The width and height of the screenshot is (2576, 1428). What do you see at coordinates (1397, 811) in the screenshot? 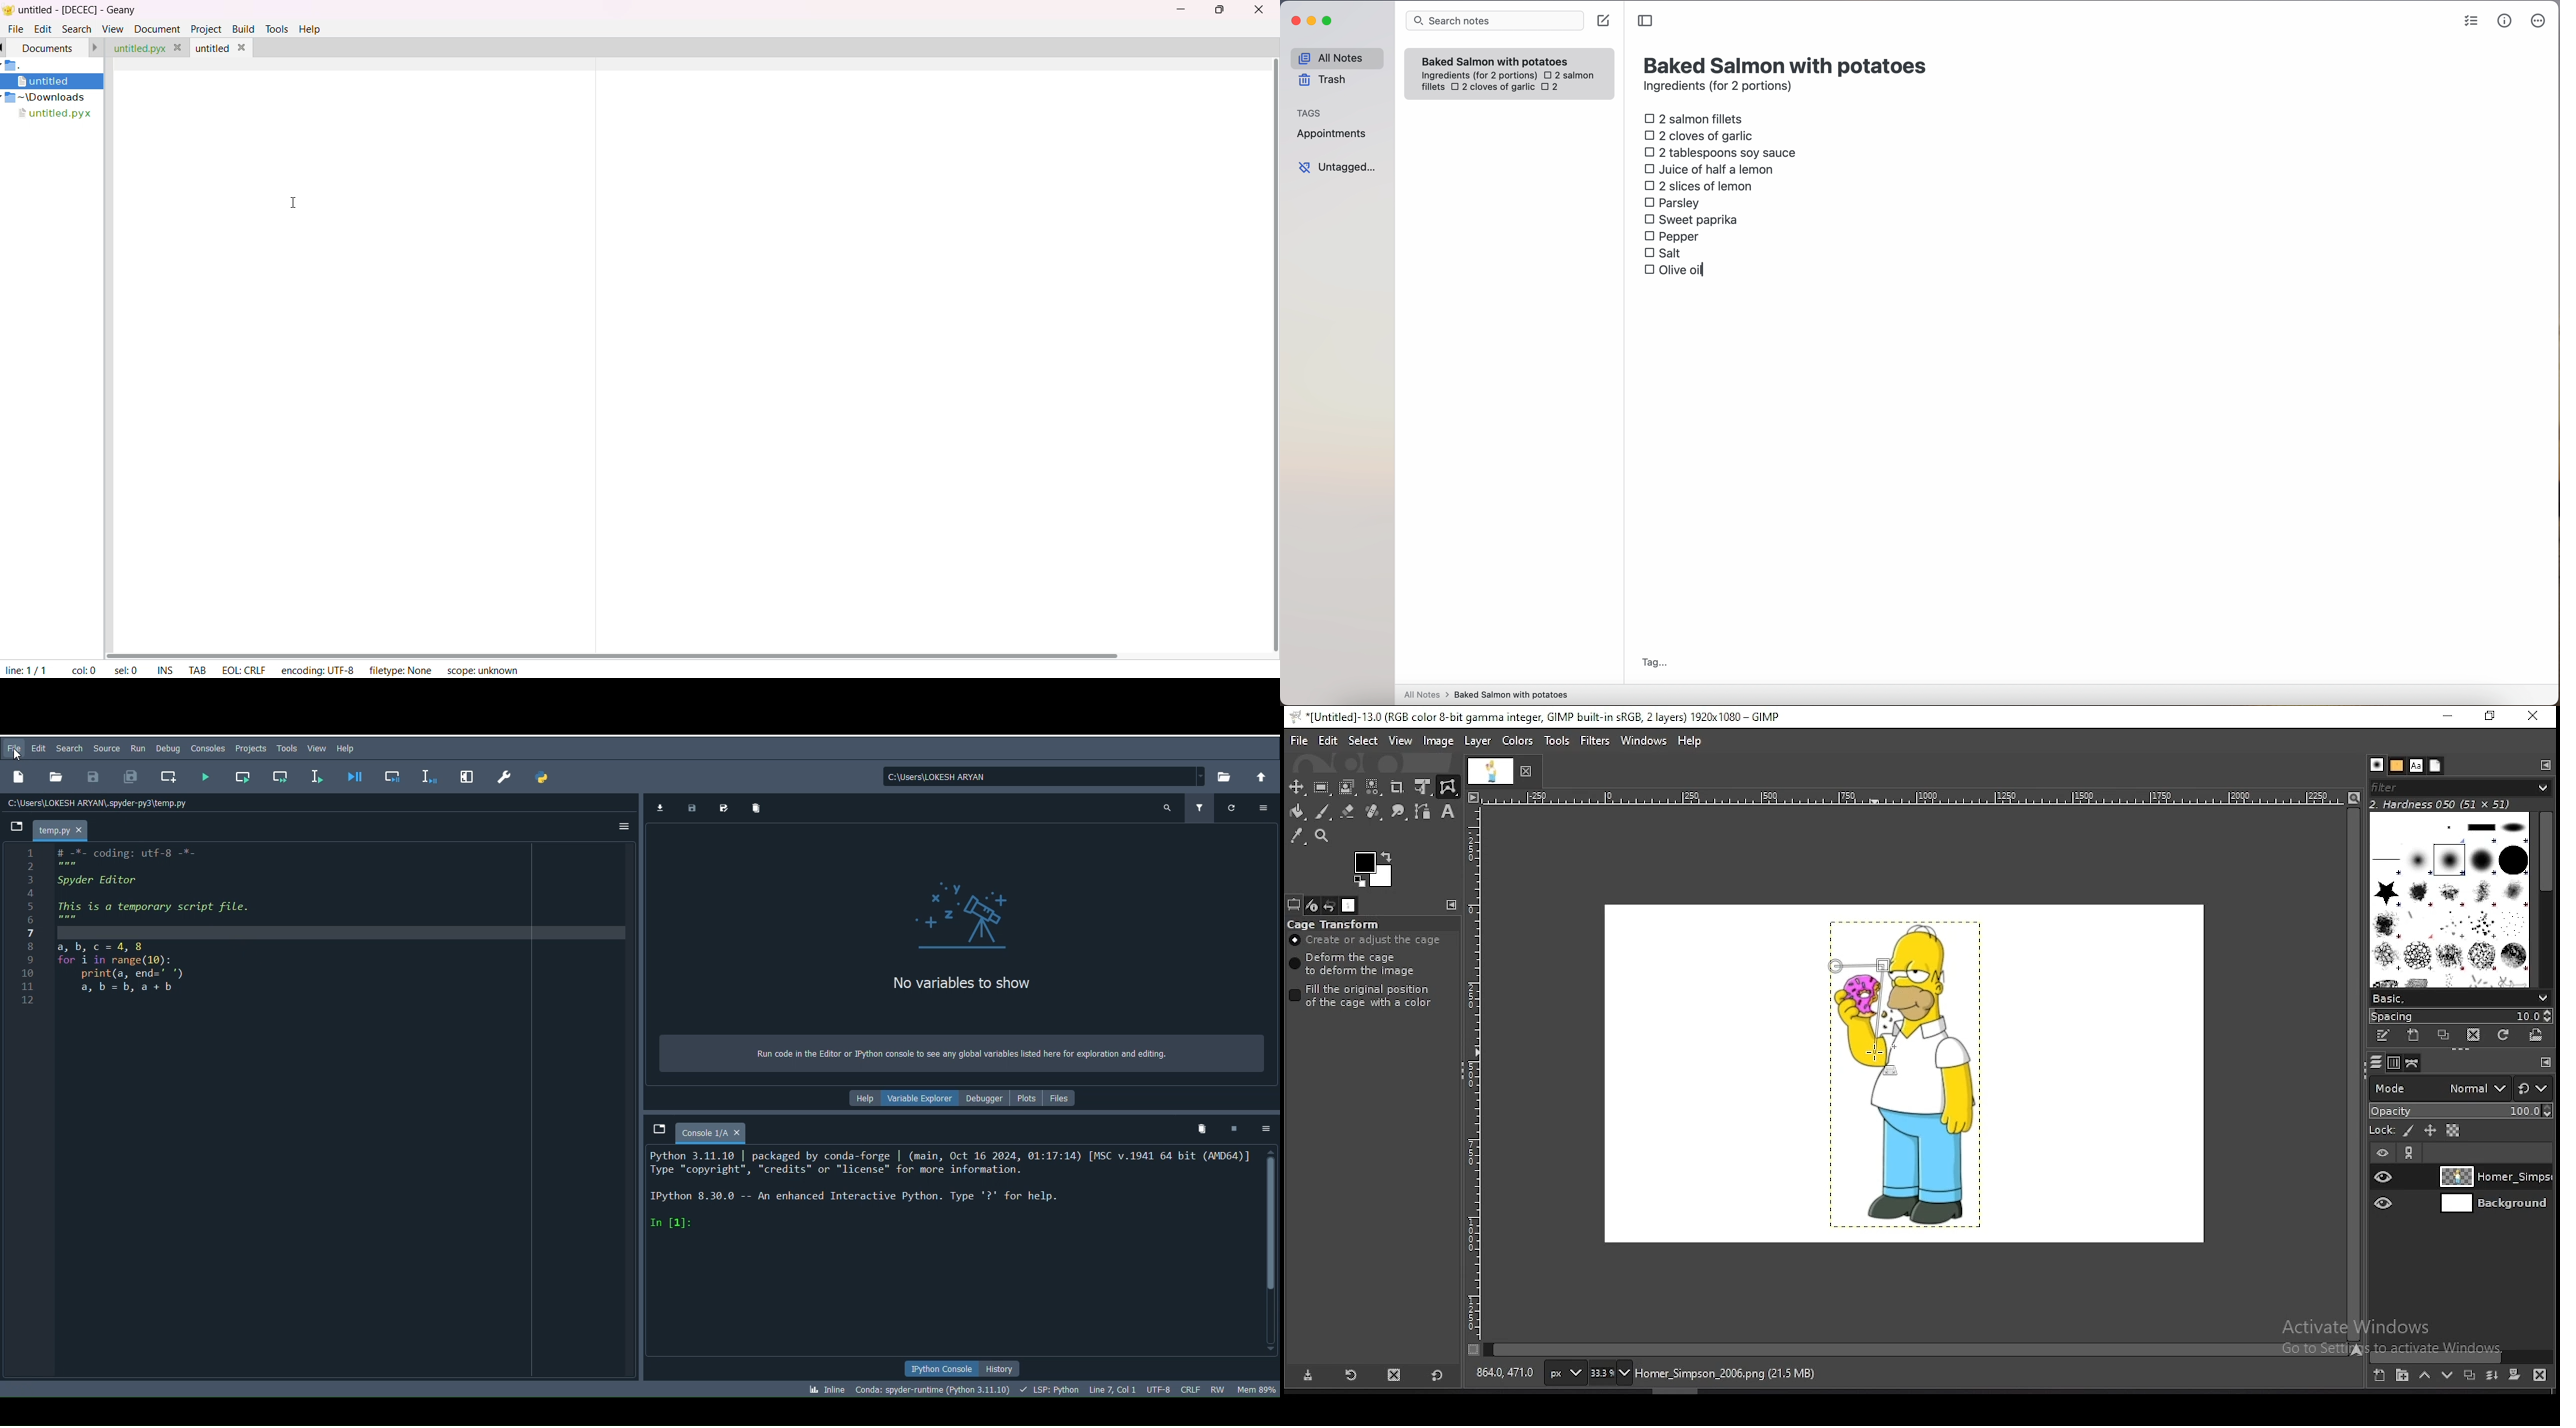
I see `smudge tool` at bounding box center [1397, 811].